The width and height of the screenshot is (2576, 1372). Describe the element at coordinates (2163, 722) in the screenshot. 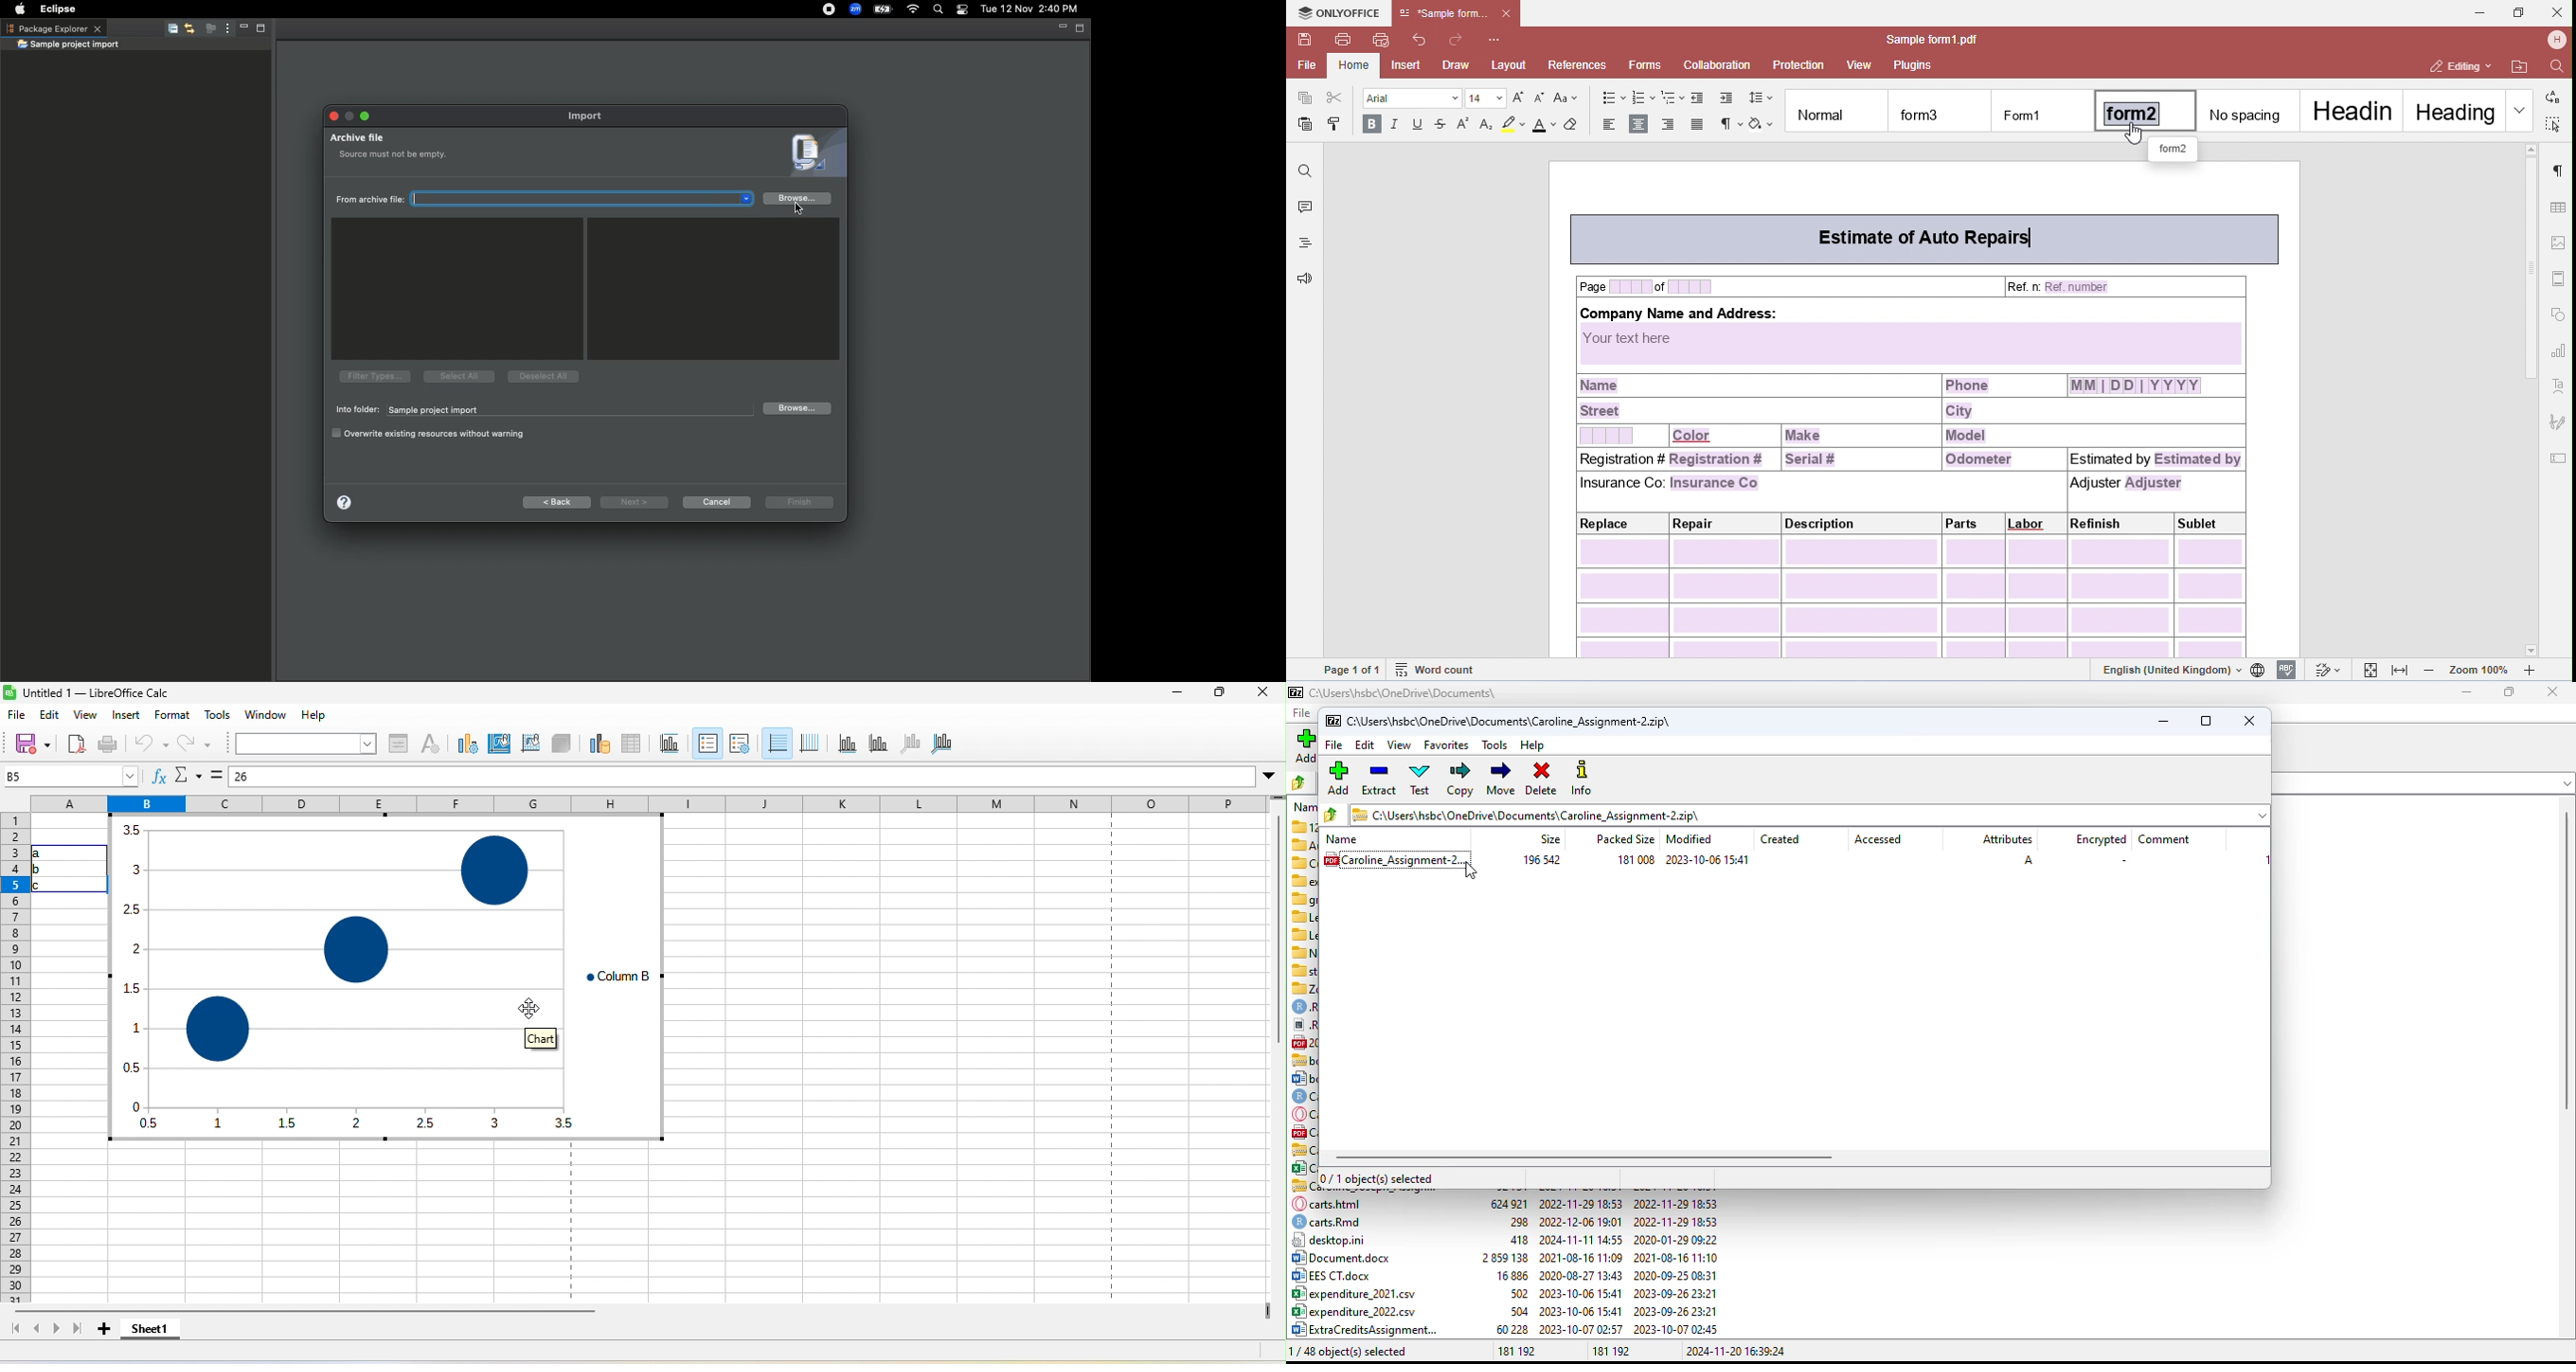

I see `minimize` at that location.